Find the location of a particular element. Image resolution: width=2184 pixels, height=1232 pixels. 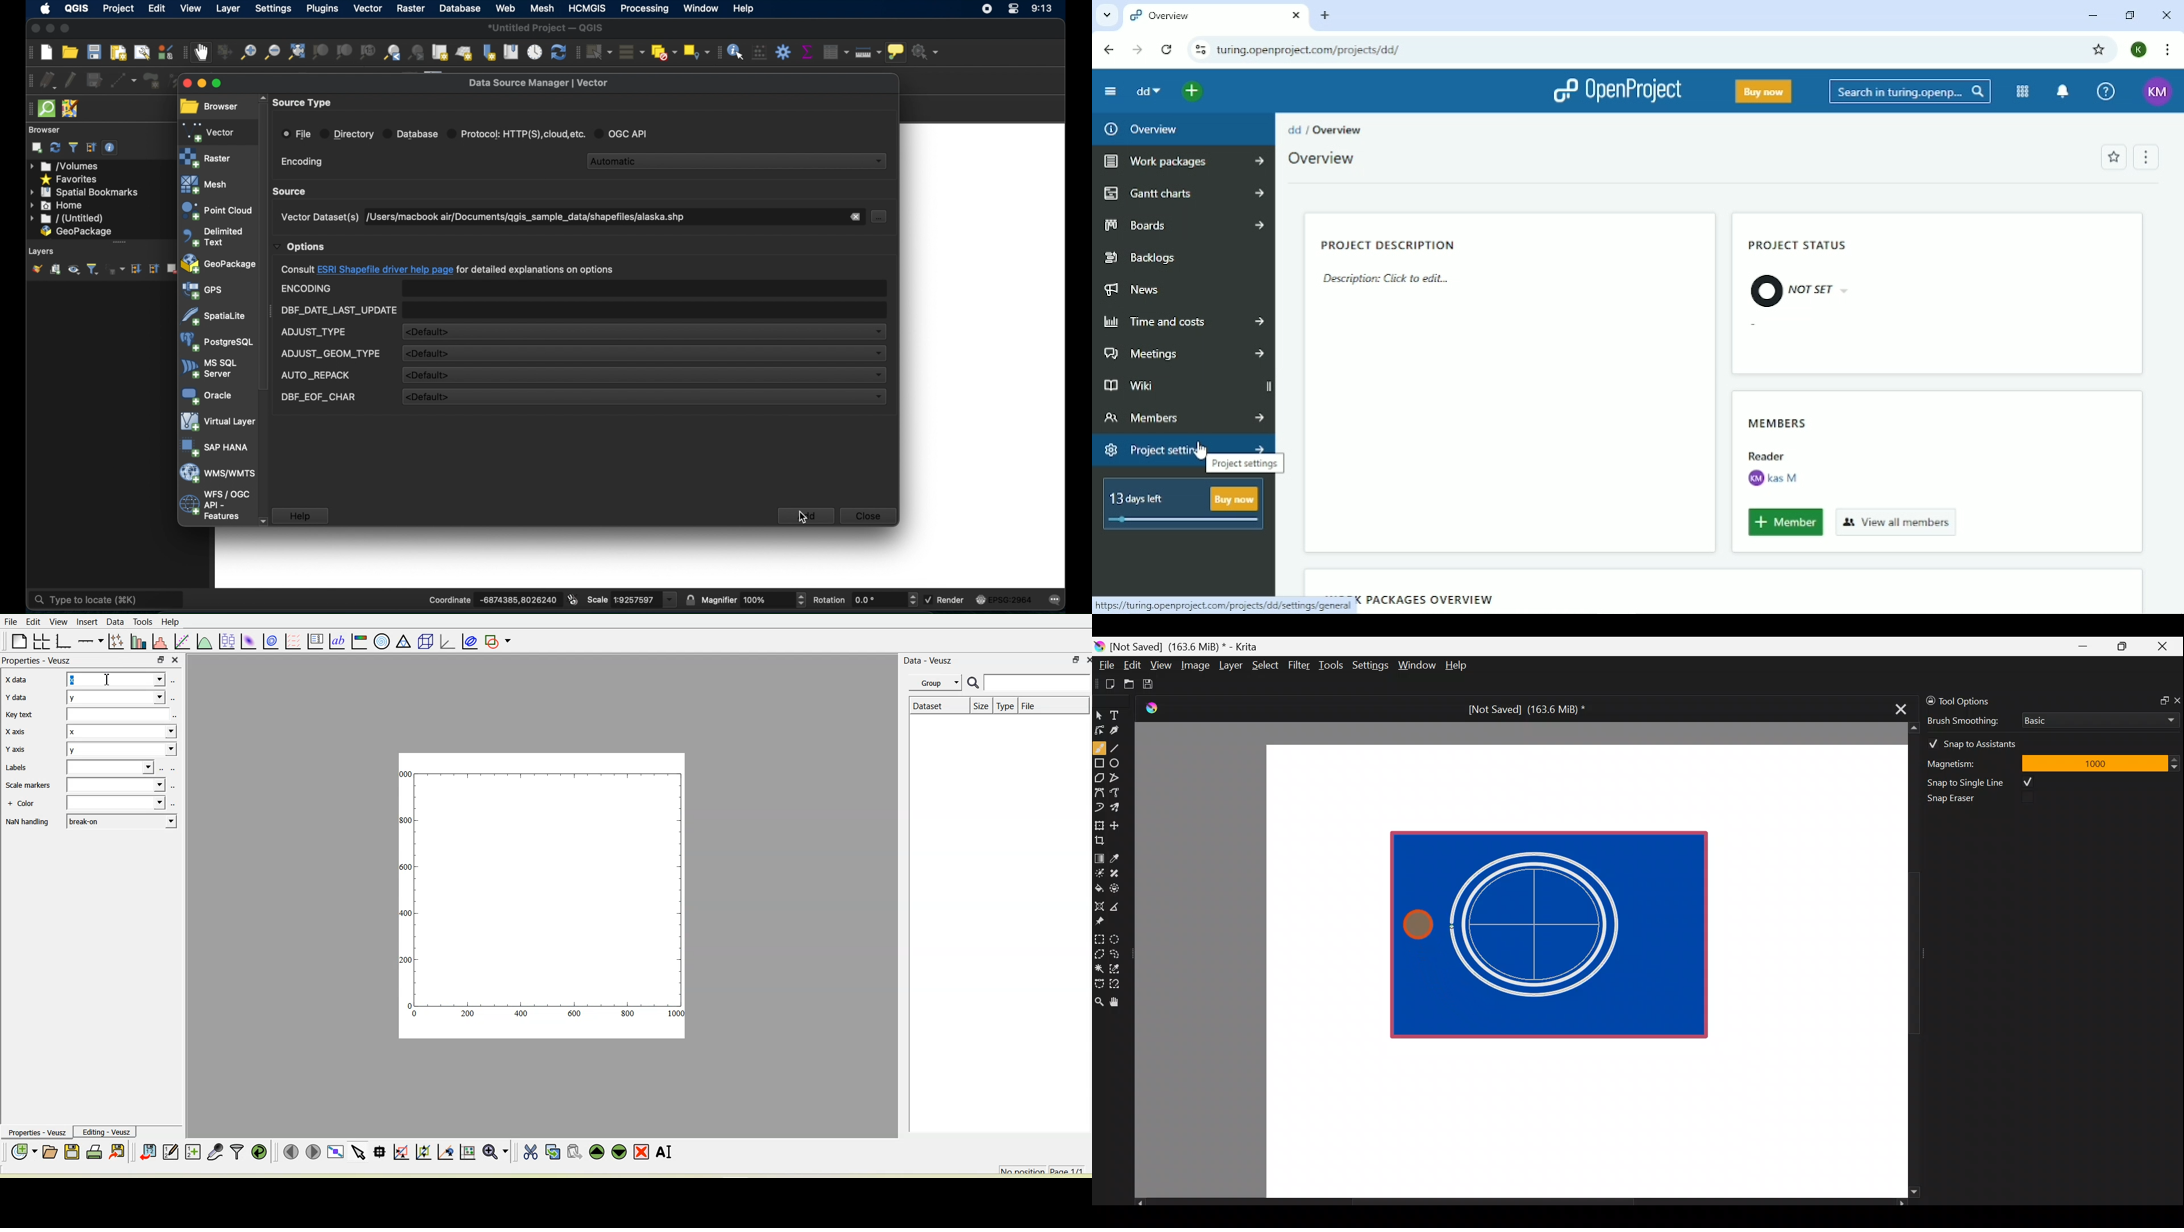

Move a layer is located at coordinates (1118, 824).